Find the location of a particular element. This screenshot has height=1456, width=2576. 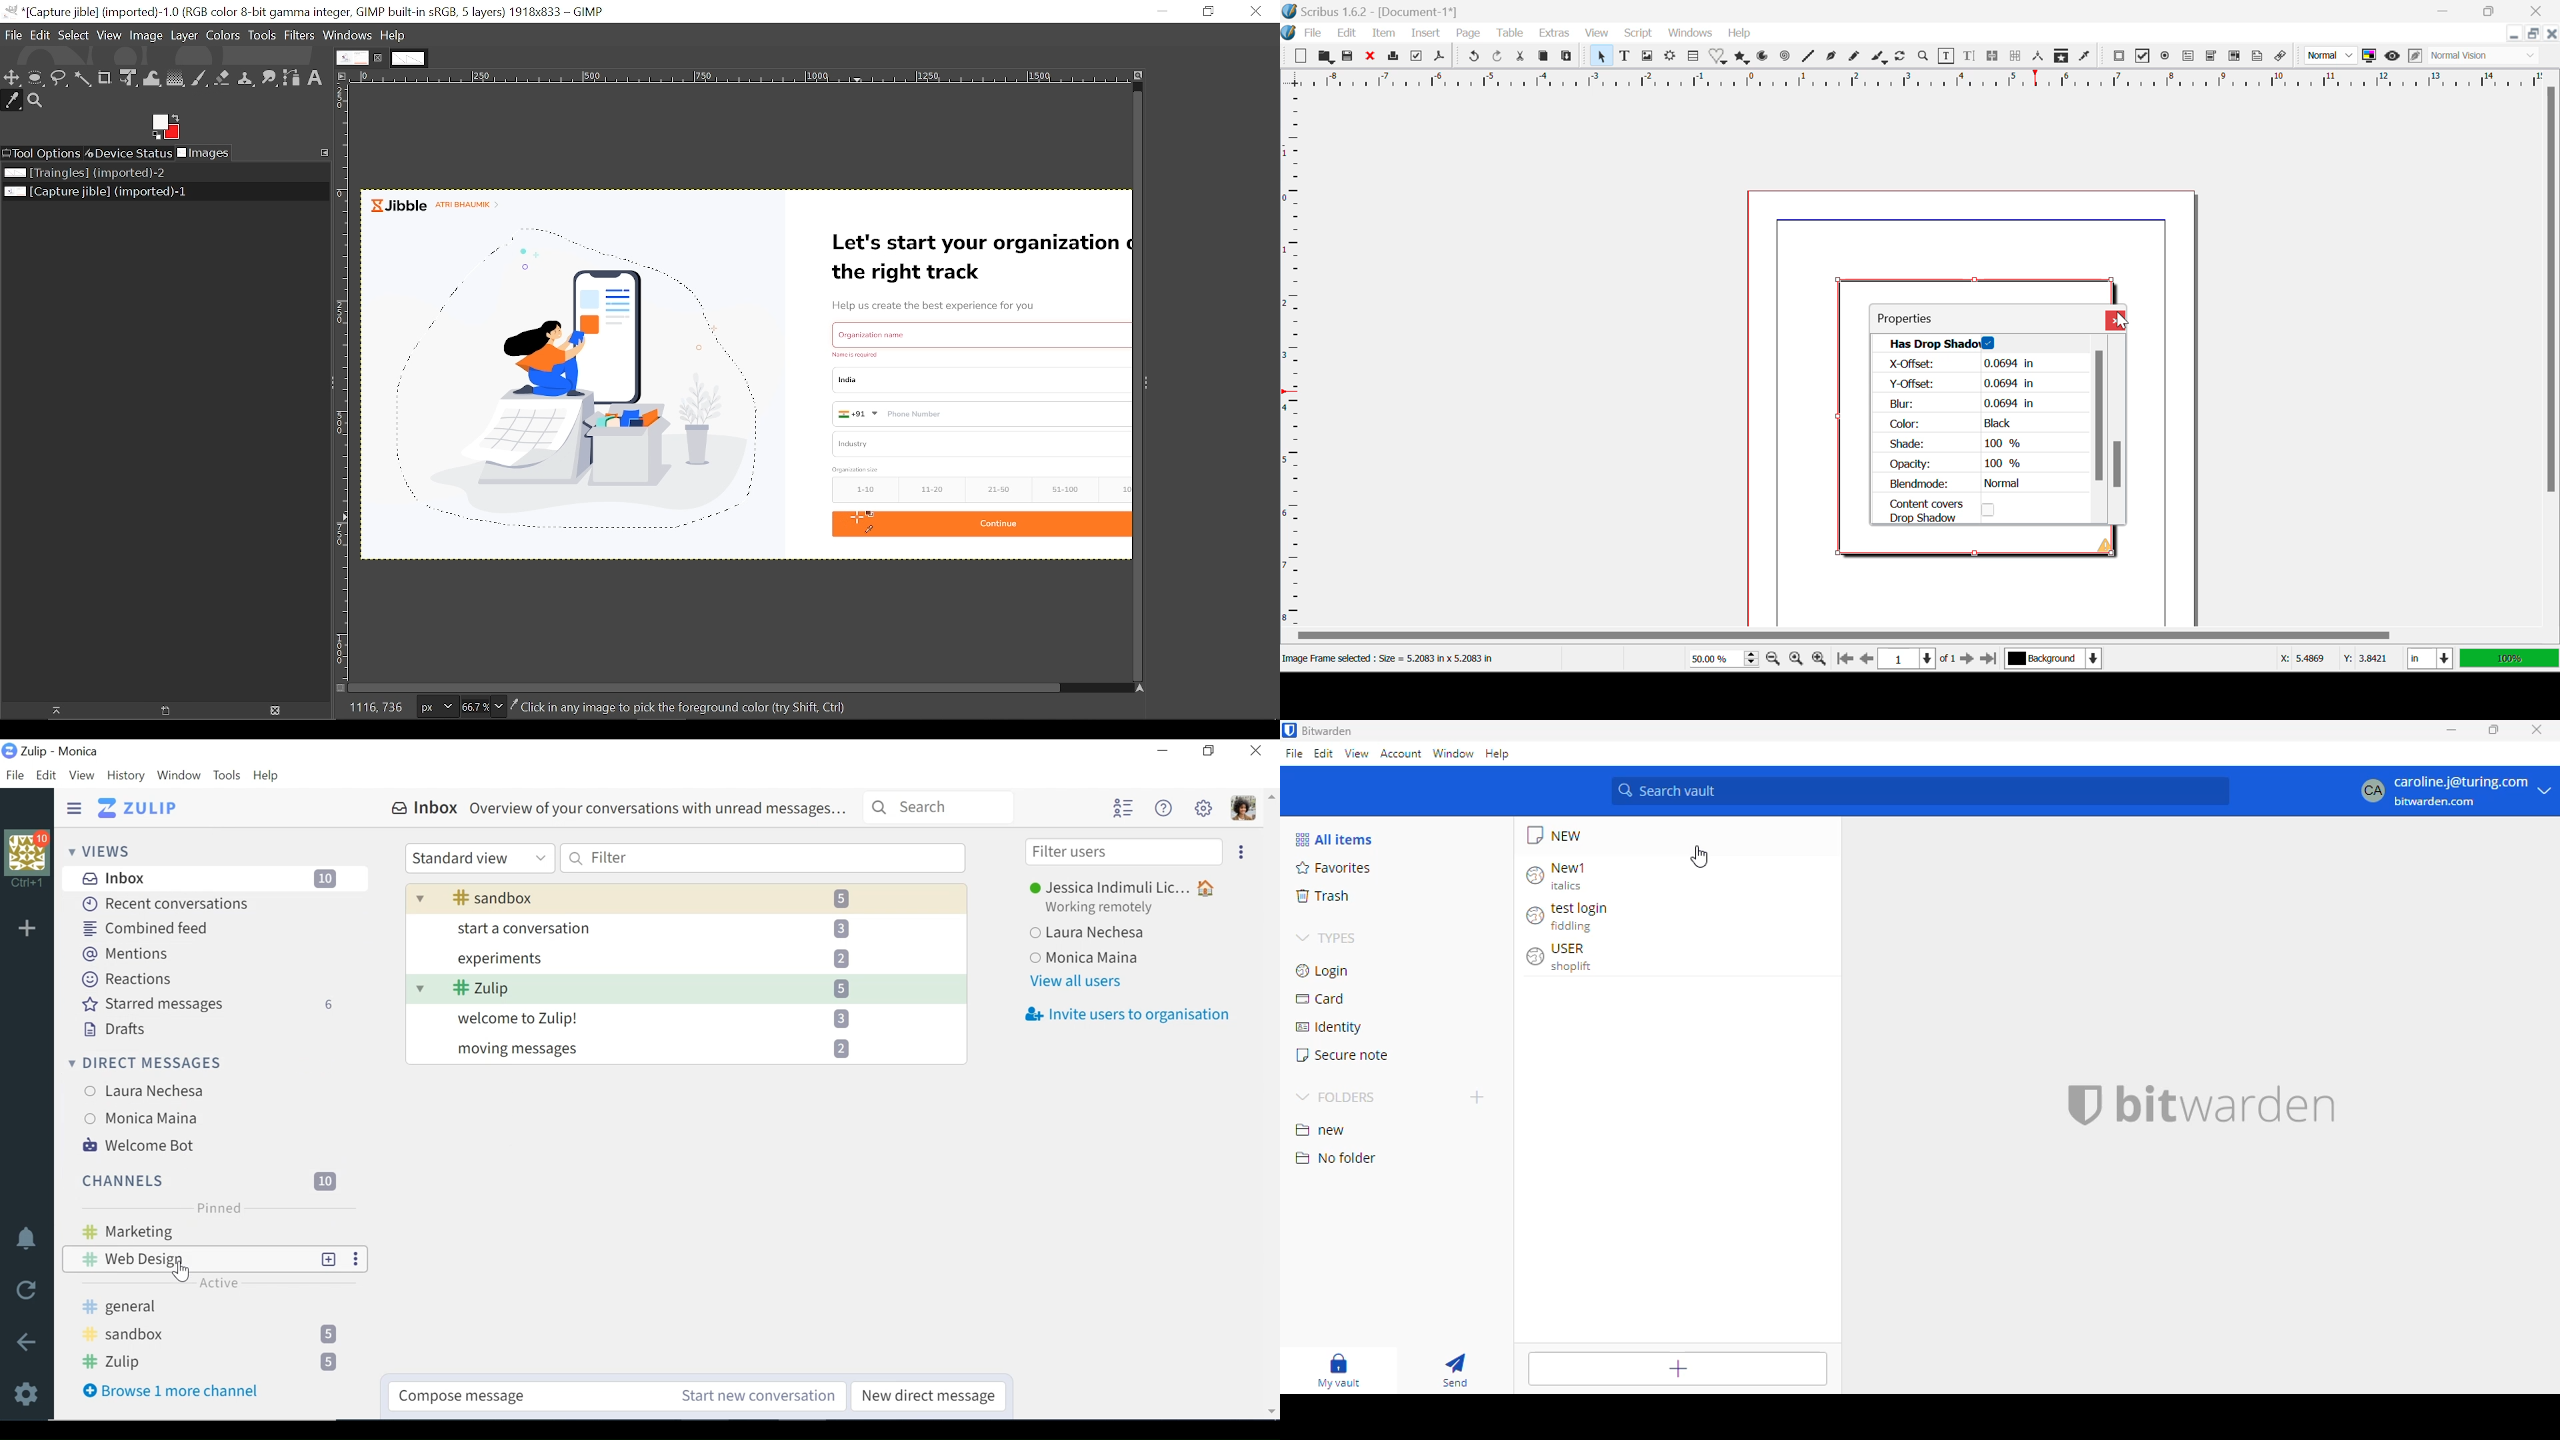

Close current tab is located at coordinates (379, 58).